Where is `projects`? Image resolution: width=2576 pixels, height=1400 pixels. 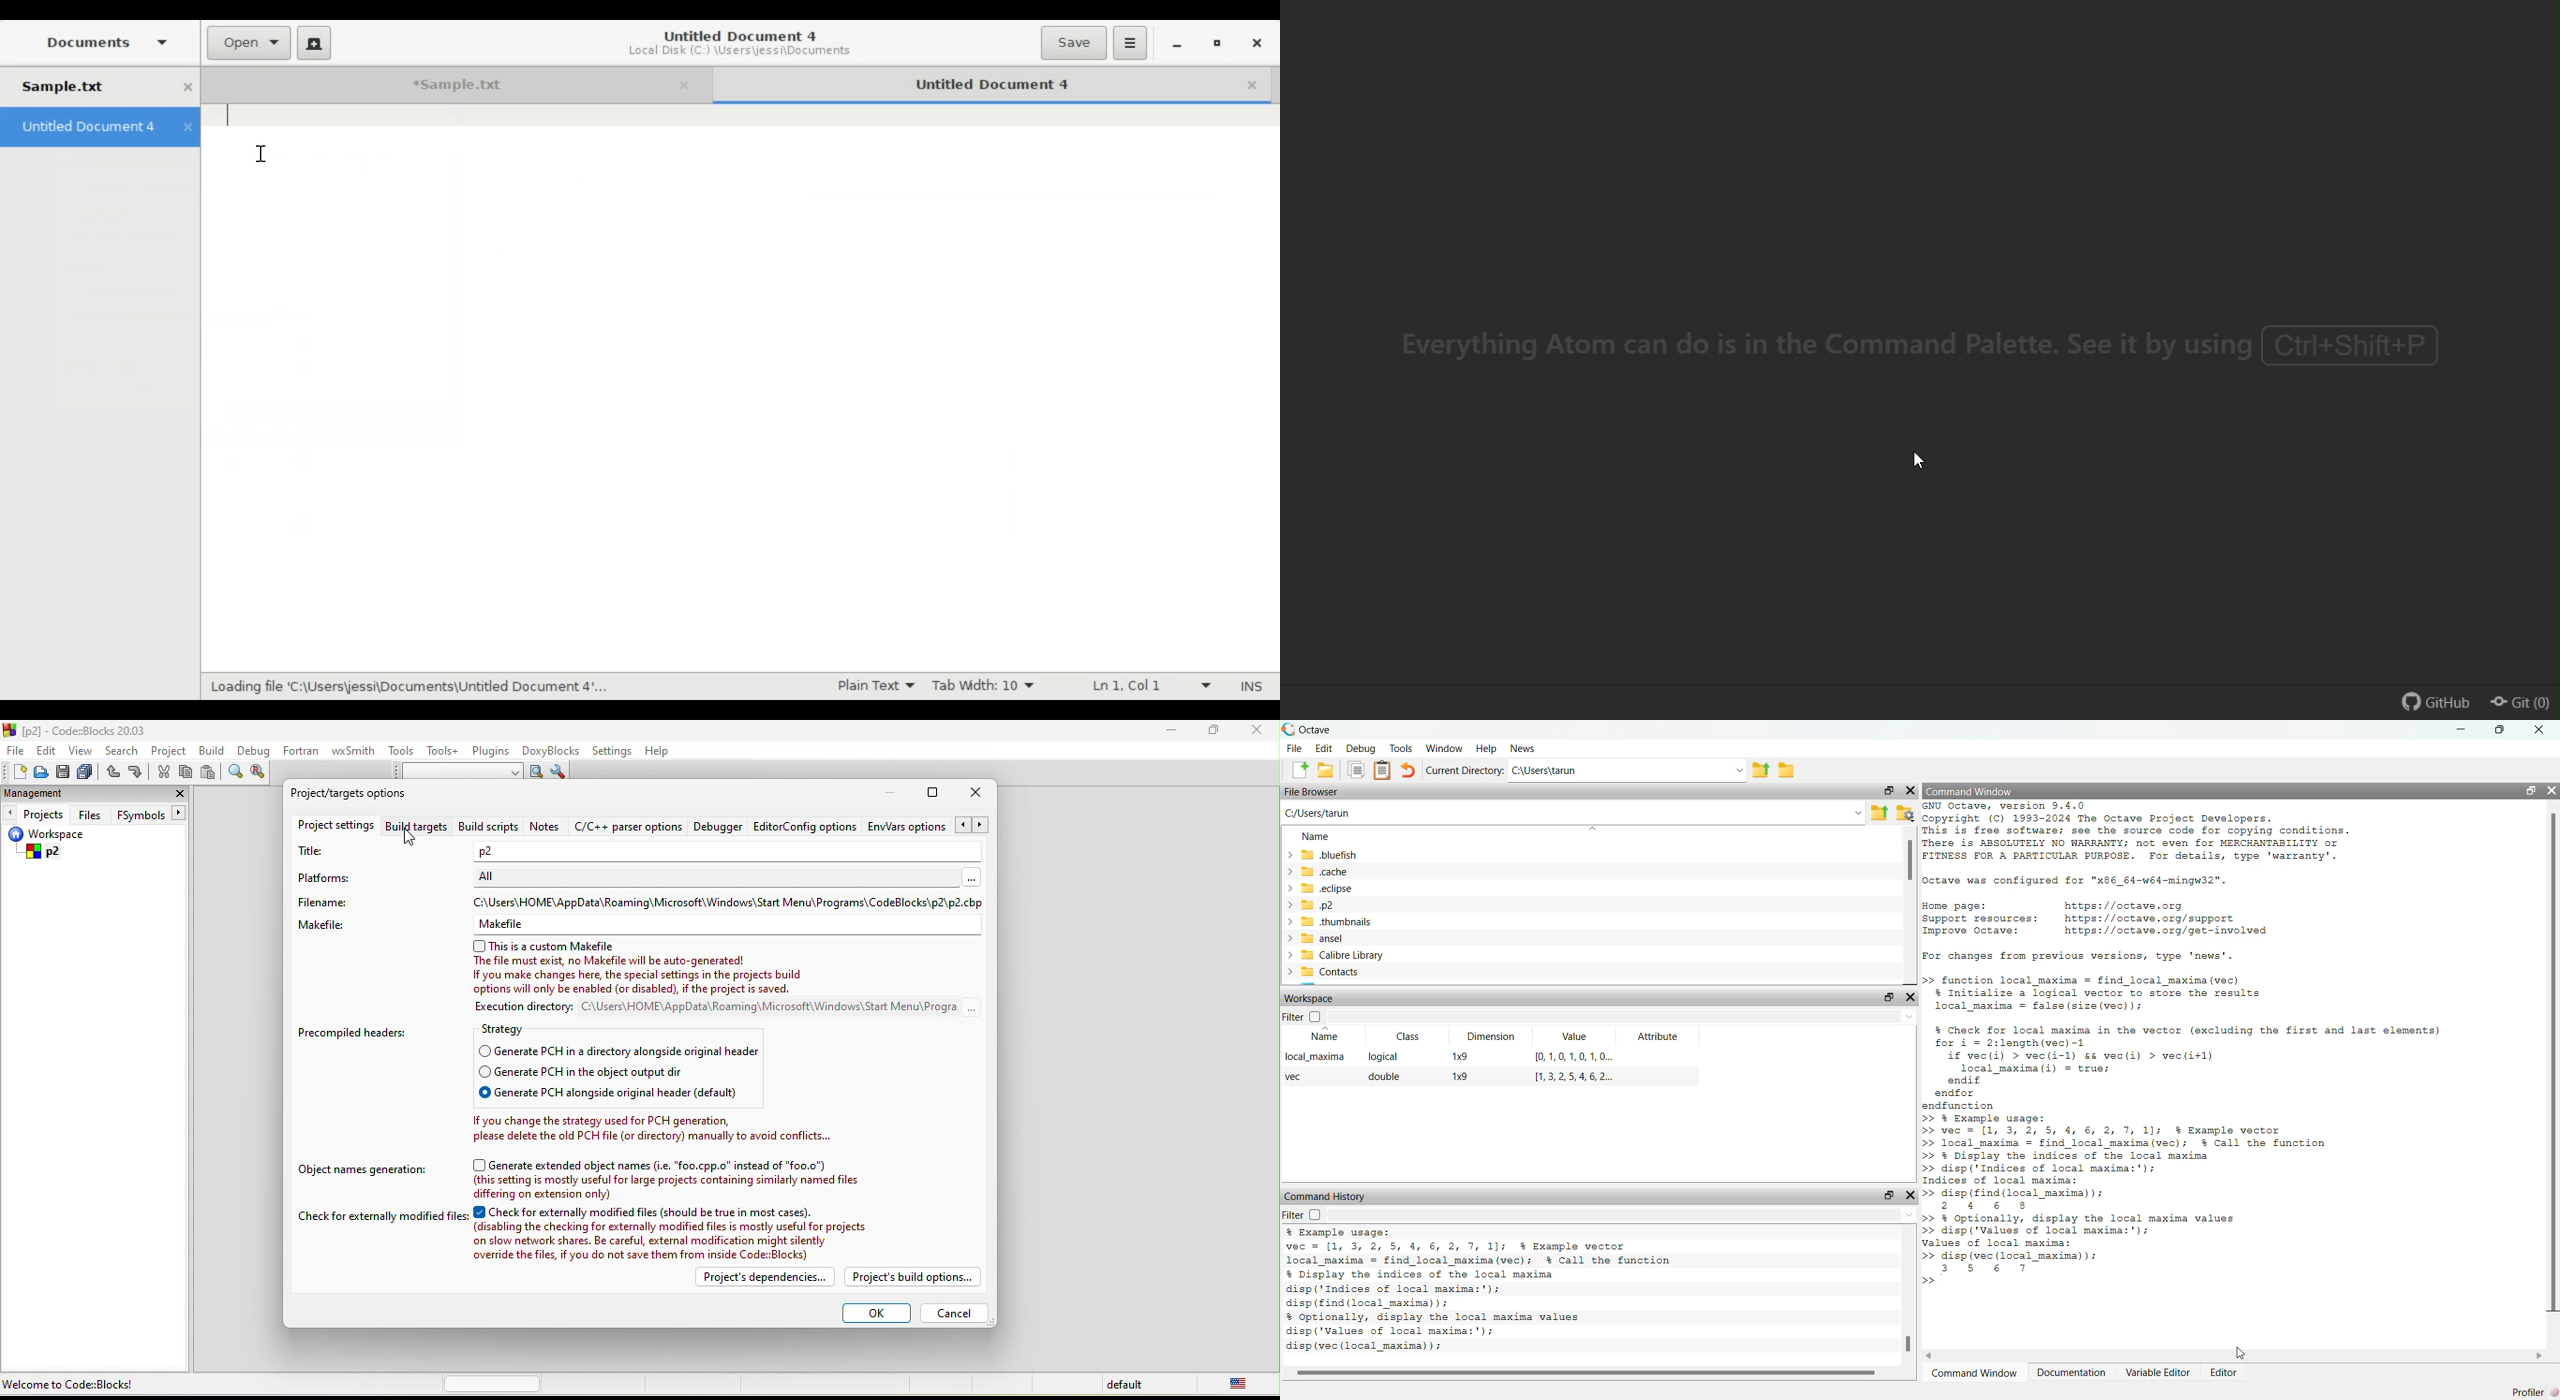 projects is located at coordinates (37, 815).